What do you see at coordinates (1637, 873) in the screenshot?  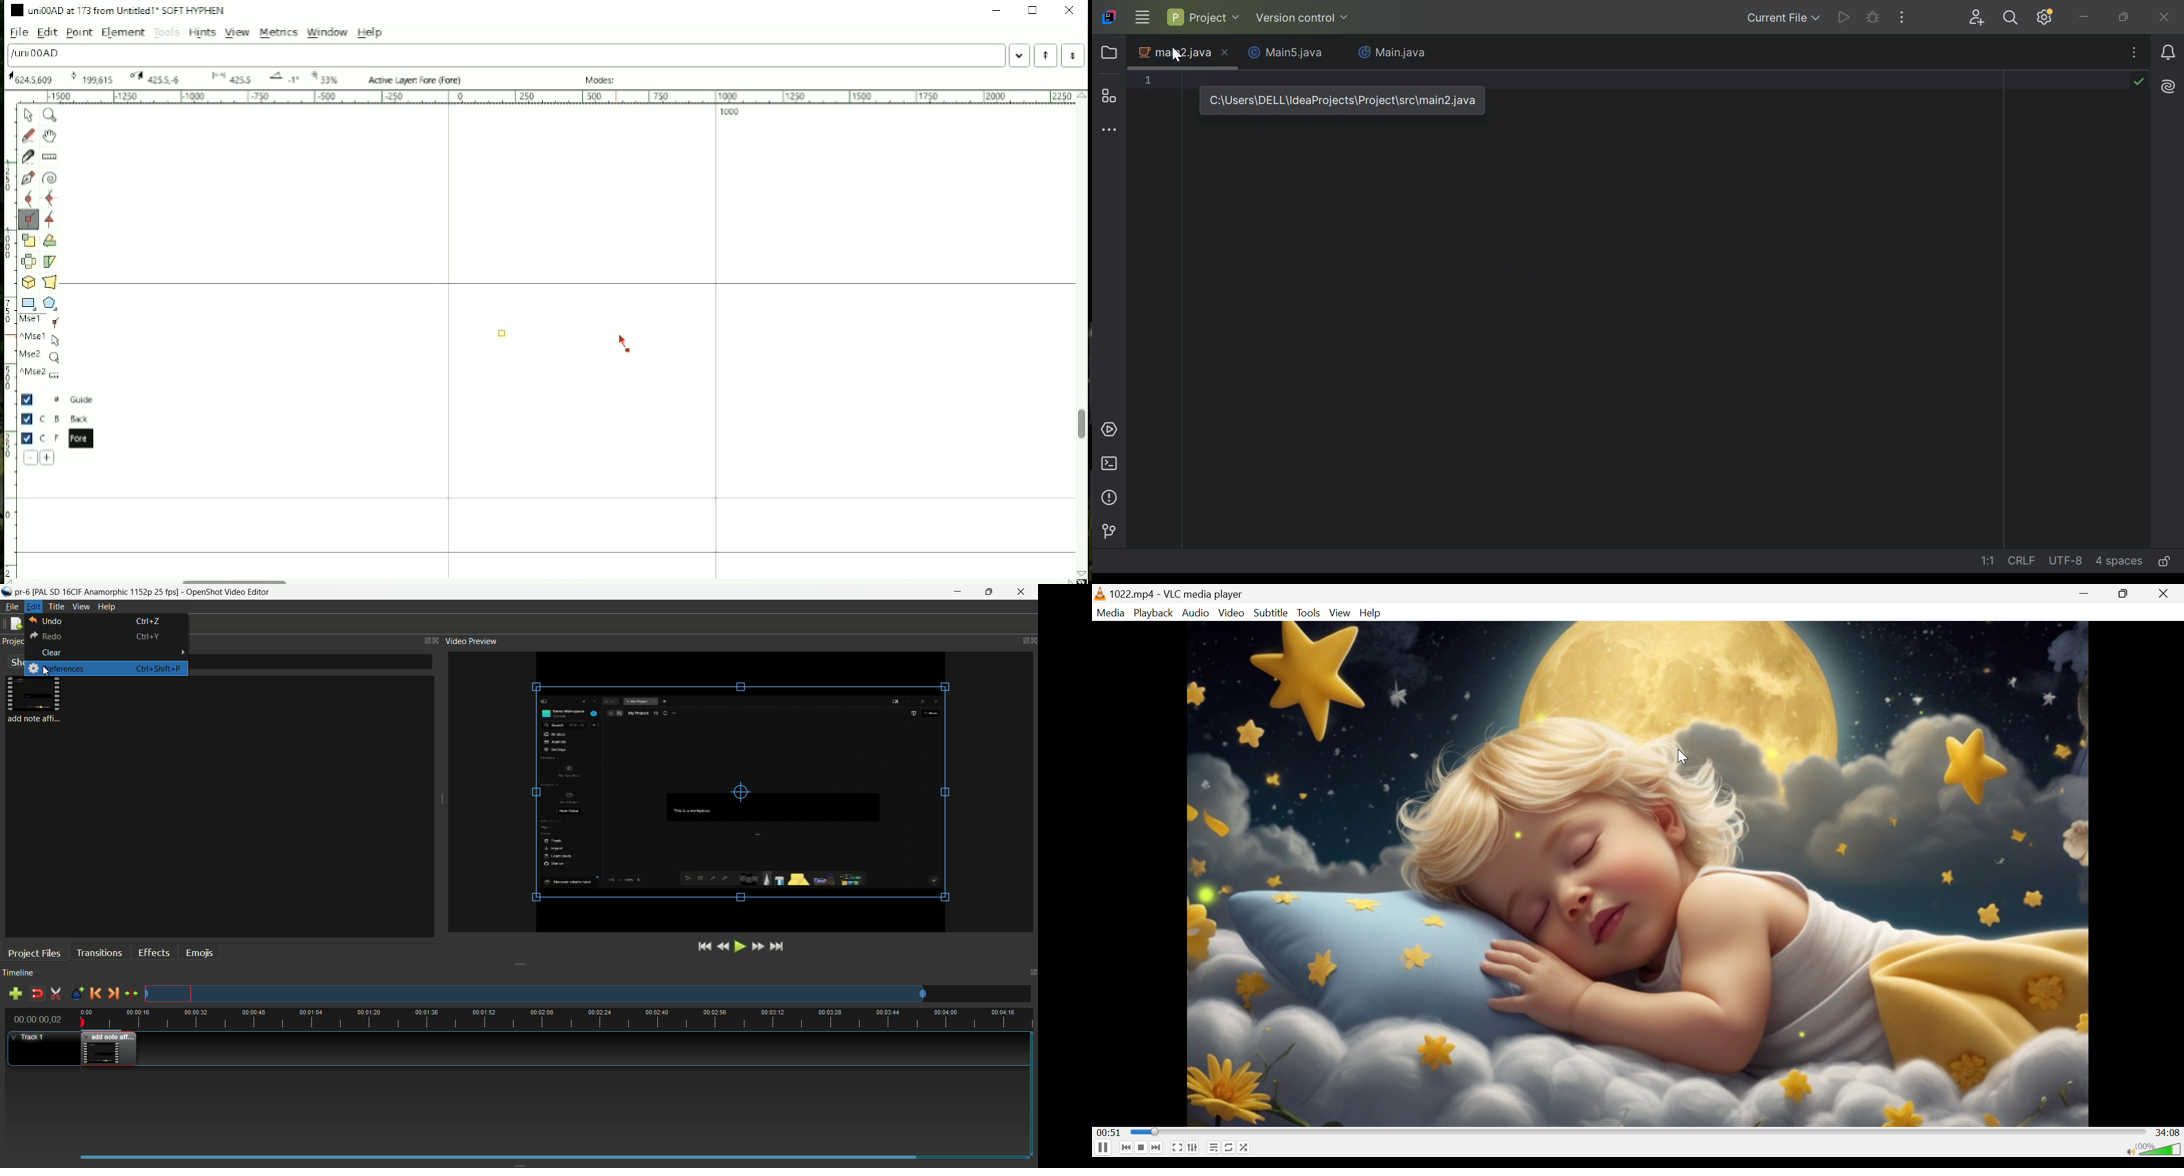 I see `video` at bounding box center [1637, 873].